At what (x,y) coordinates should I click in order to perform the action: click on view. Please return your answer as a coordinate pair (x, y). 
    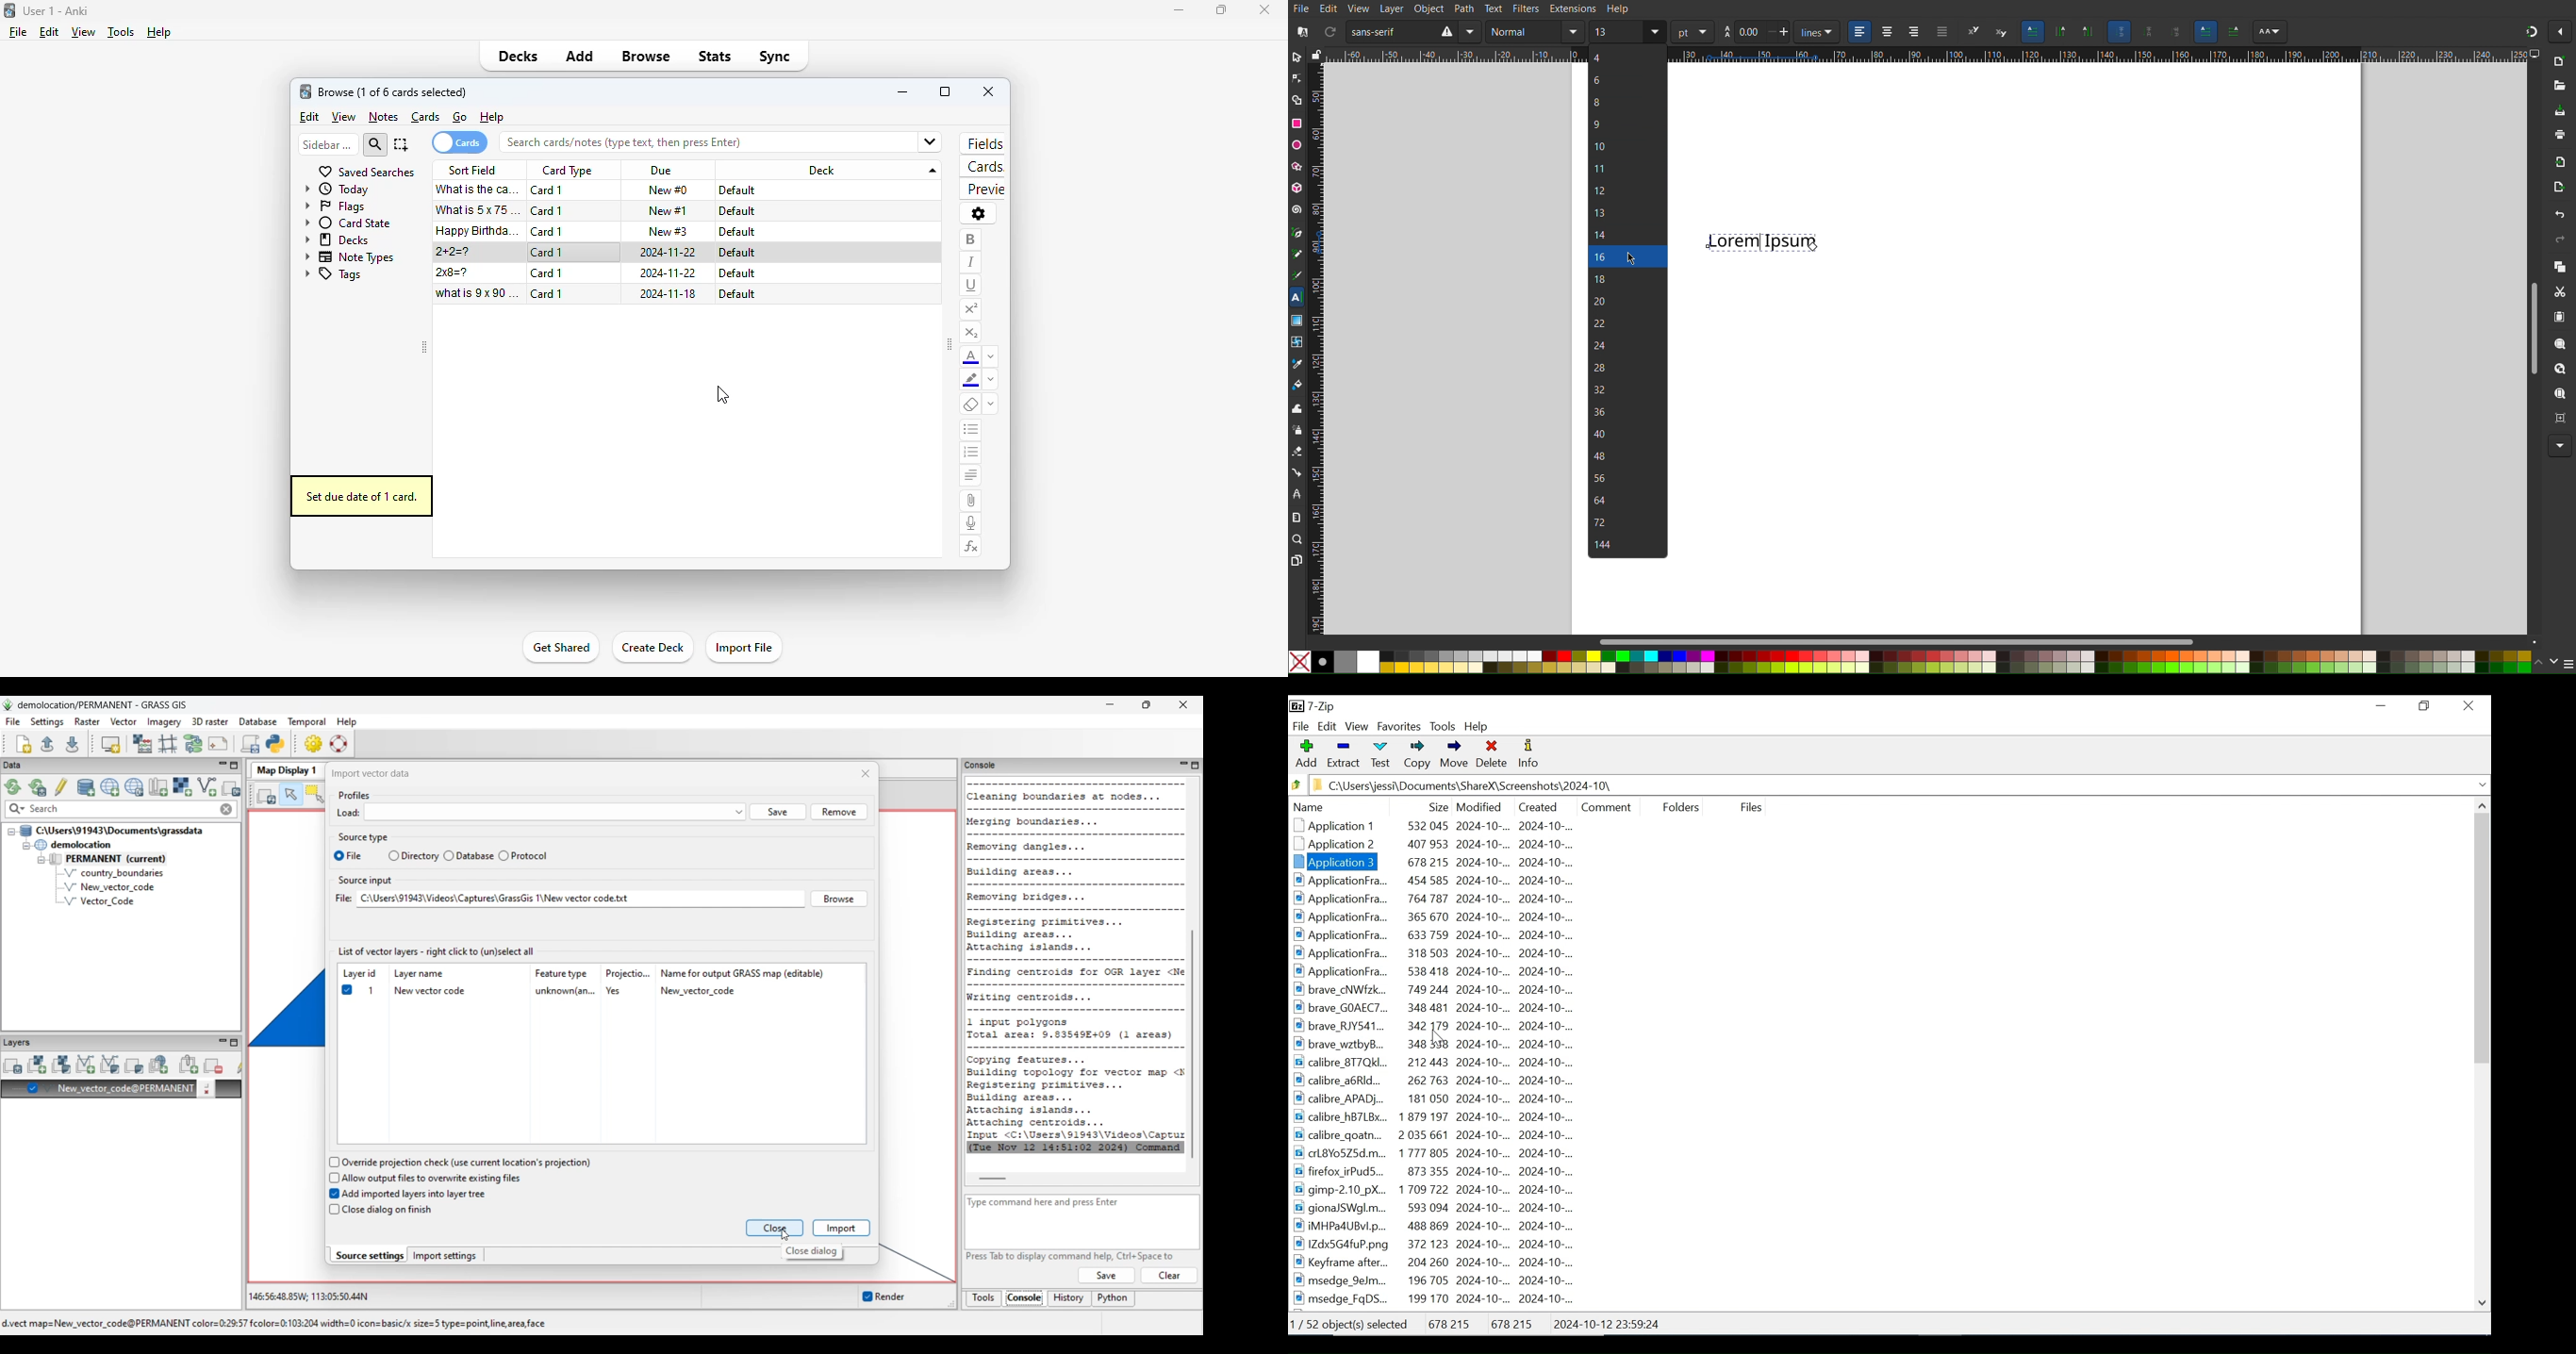
    Looking at the image, I should click on (82, 32).